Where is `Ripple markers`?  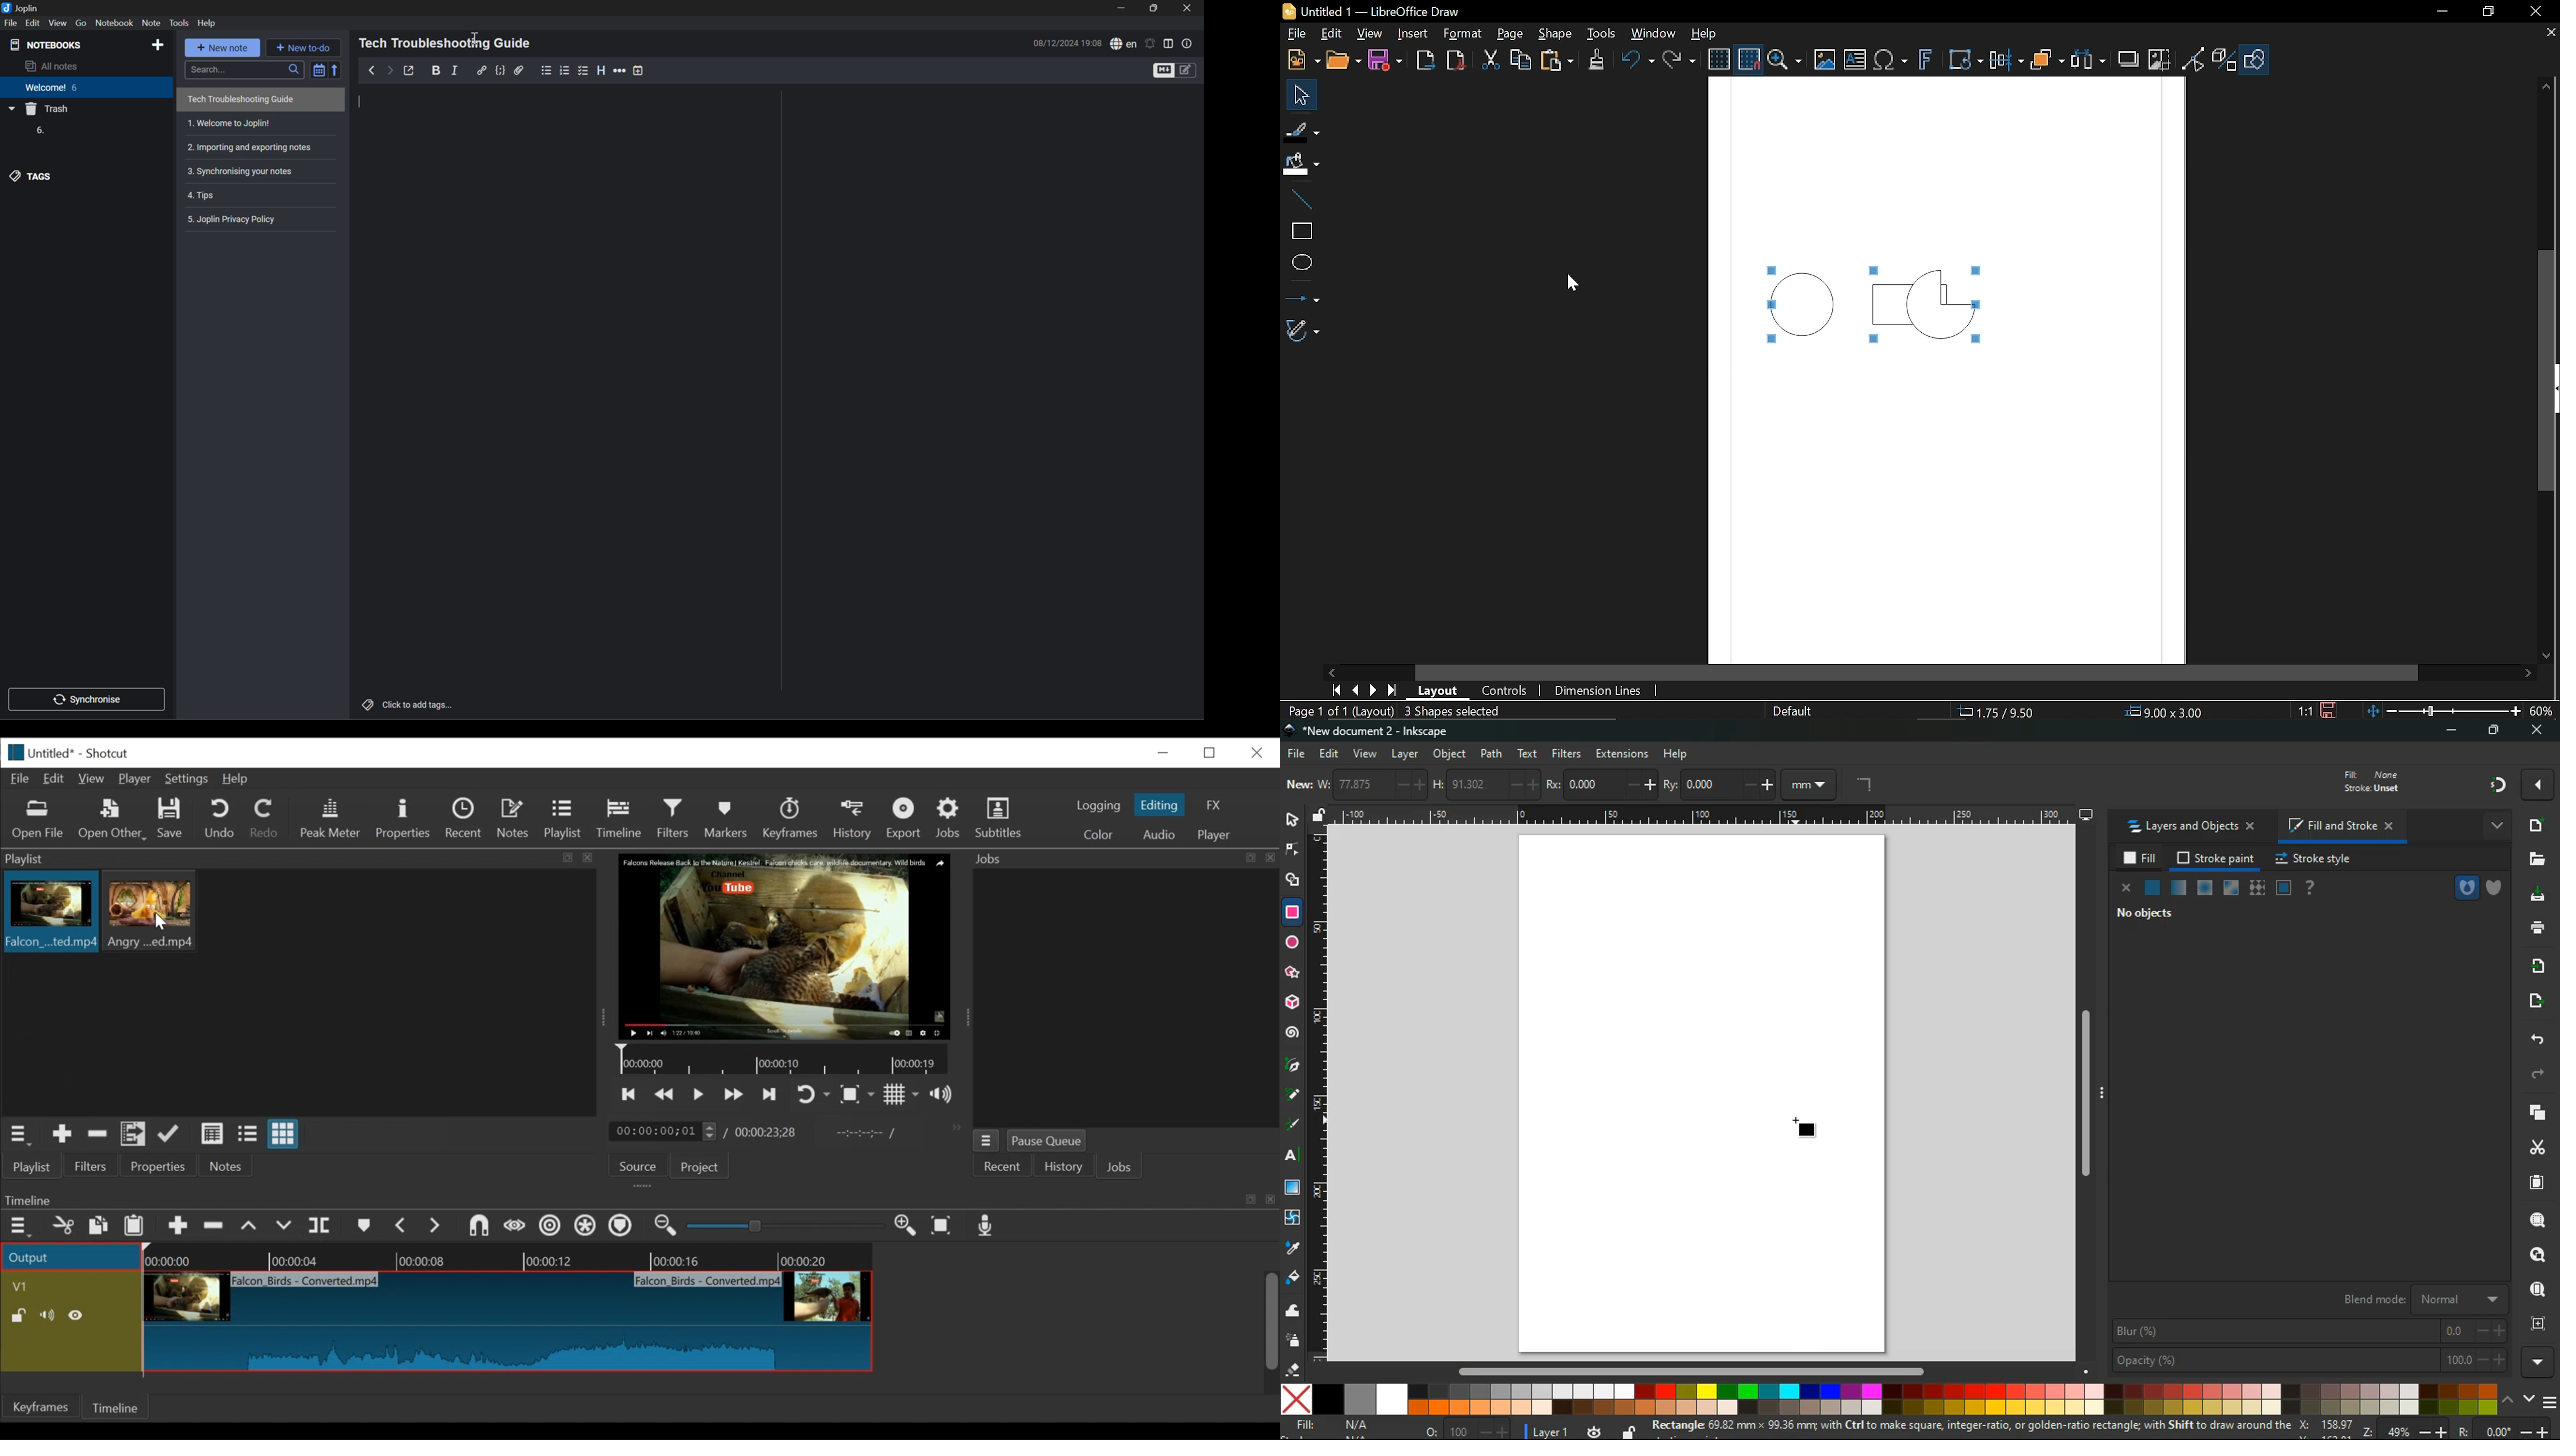
Ripple markers is located at coordinates (623, 1227).